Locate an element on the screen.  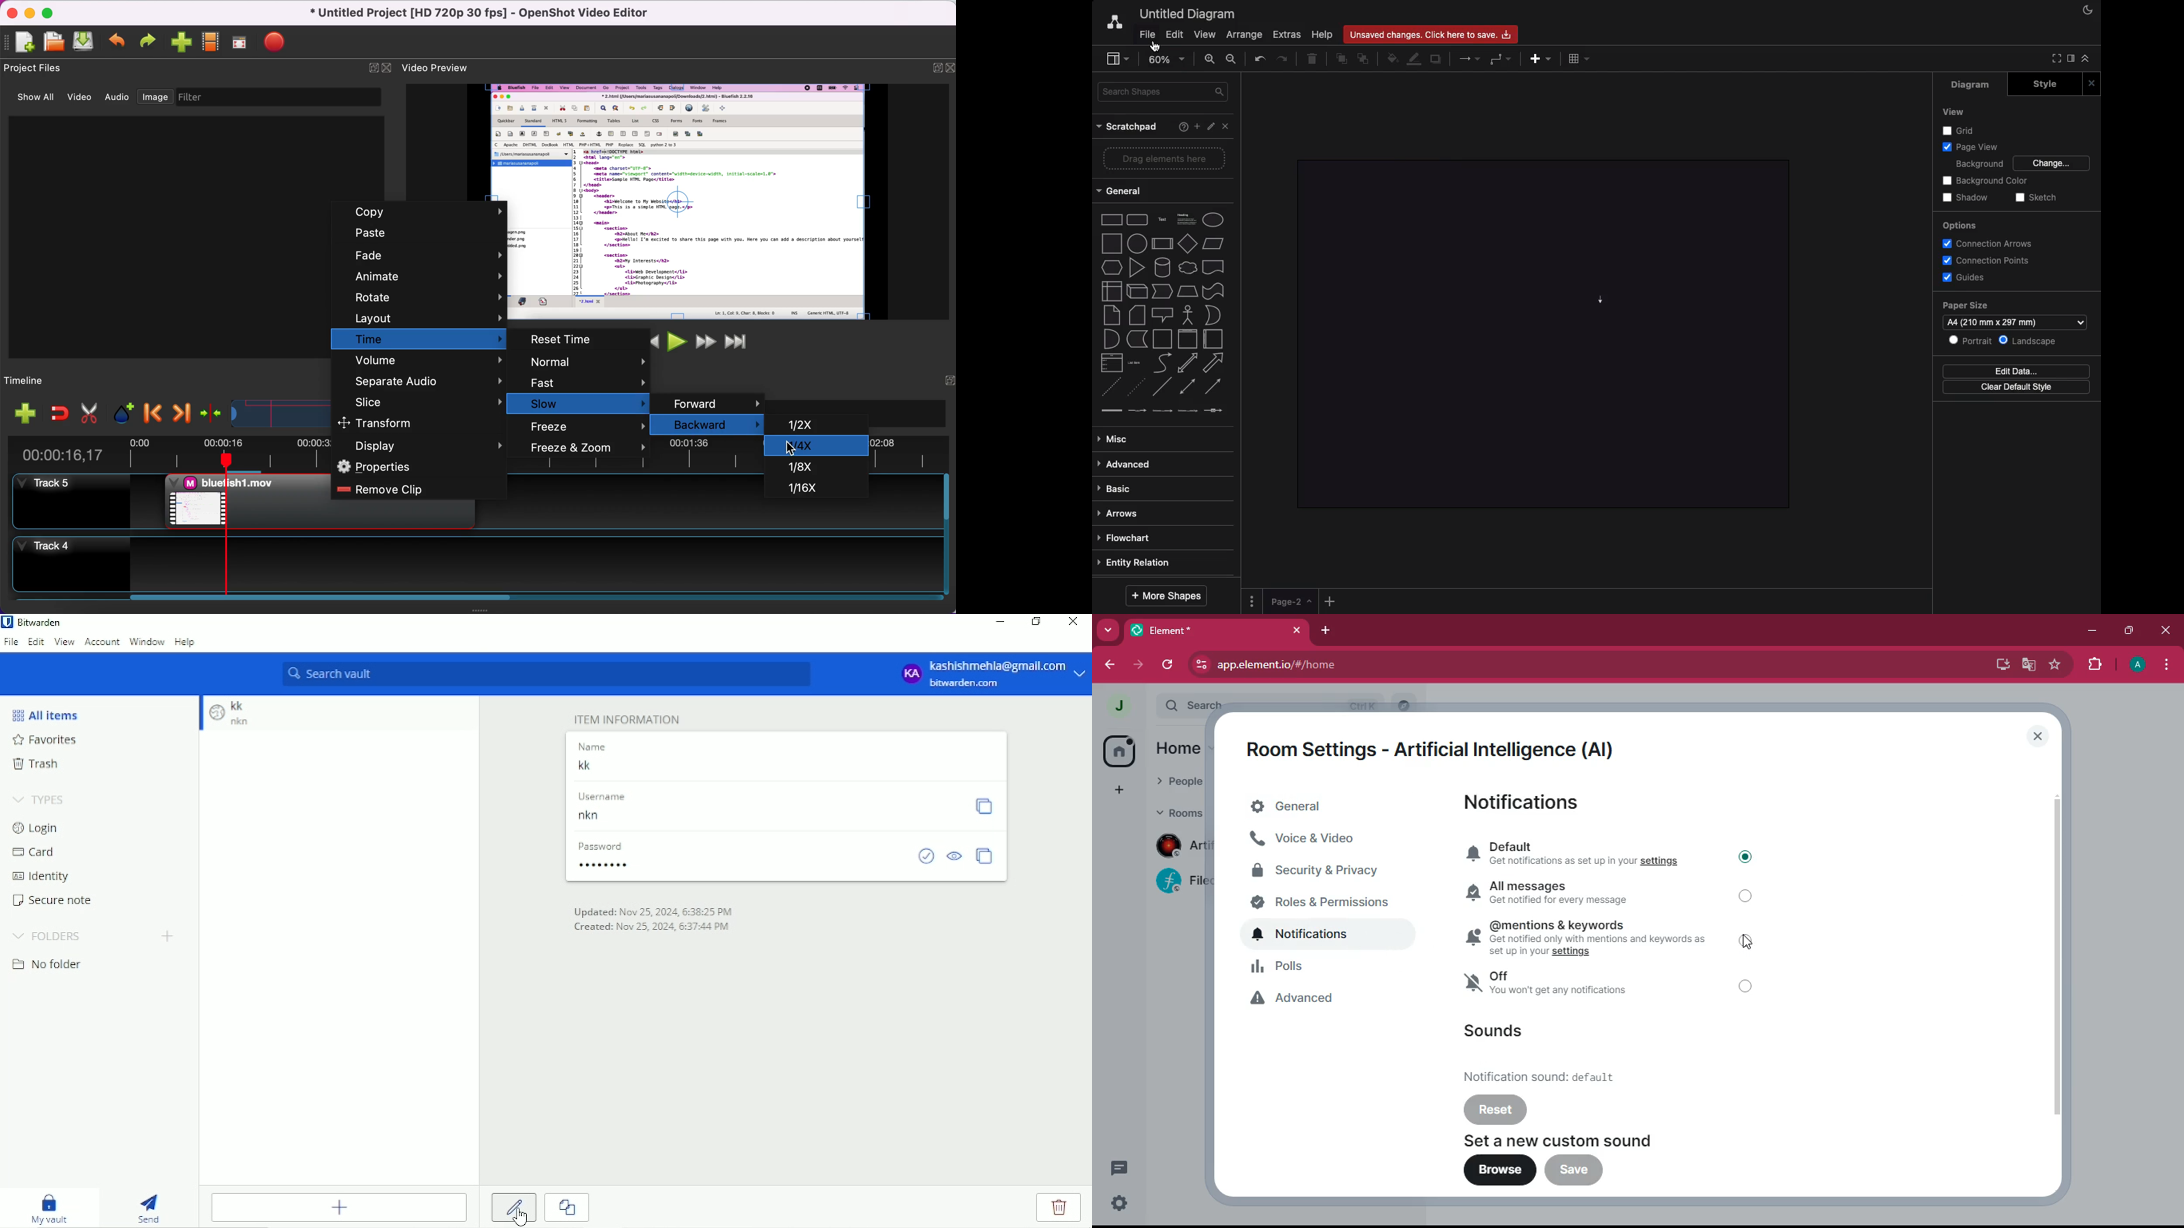
Edit is located at coordinates (36, 641).